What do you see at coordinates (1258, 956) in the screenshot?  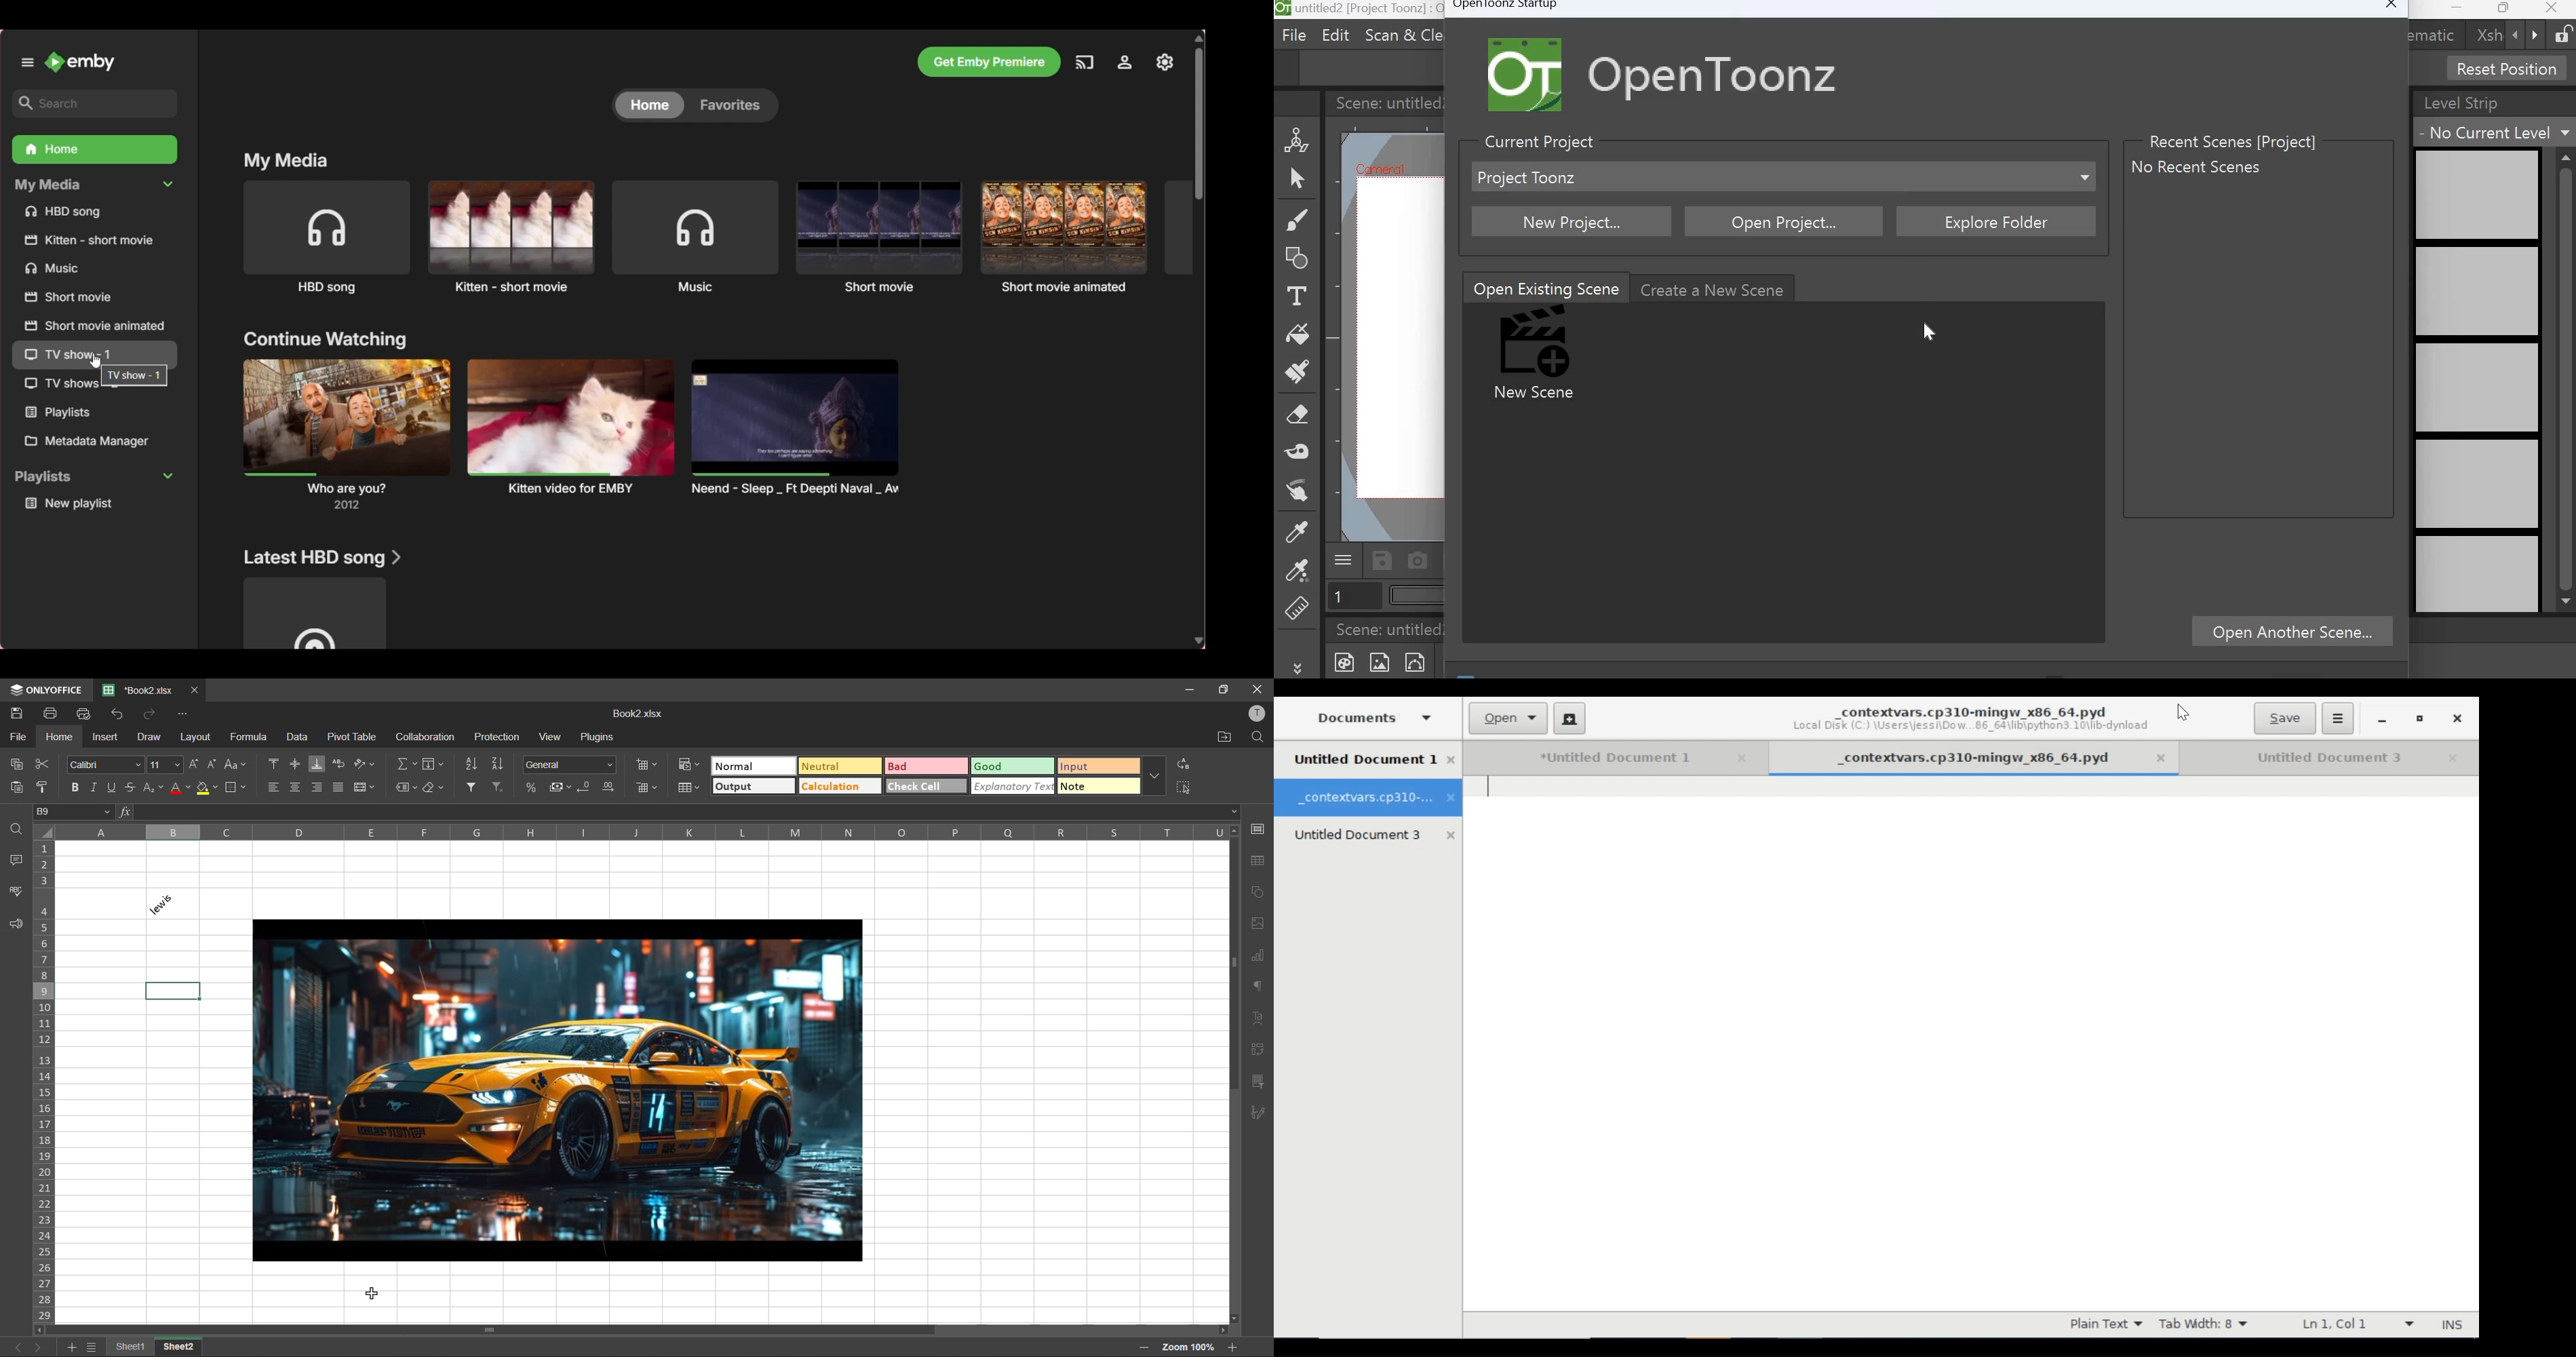 I see `charts` at bounding box center [1258, 956].